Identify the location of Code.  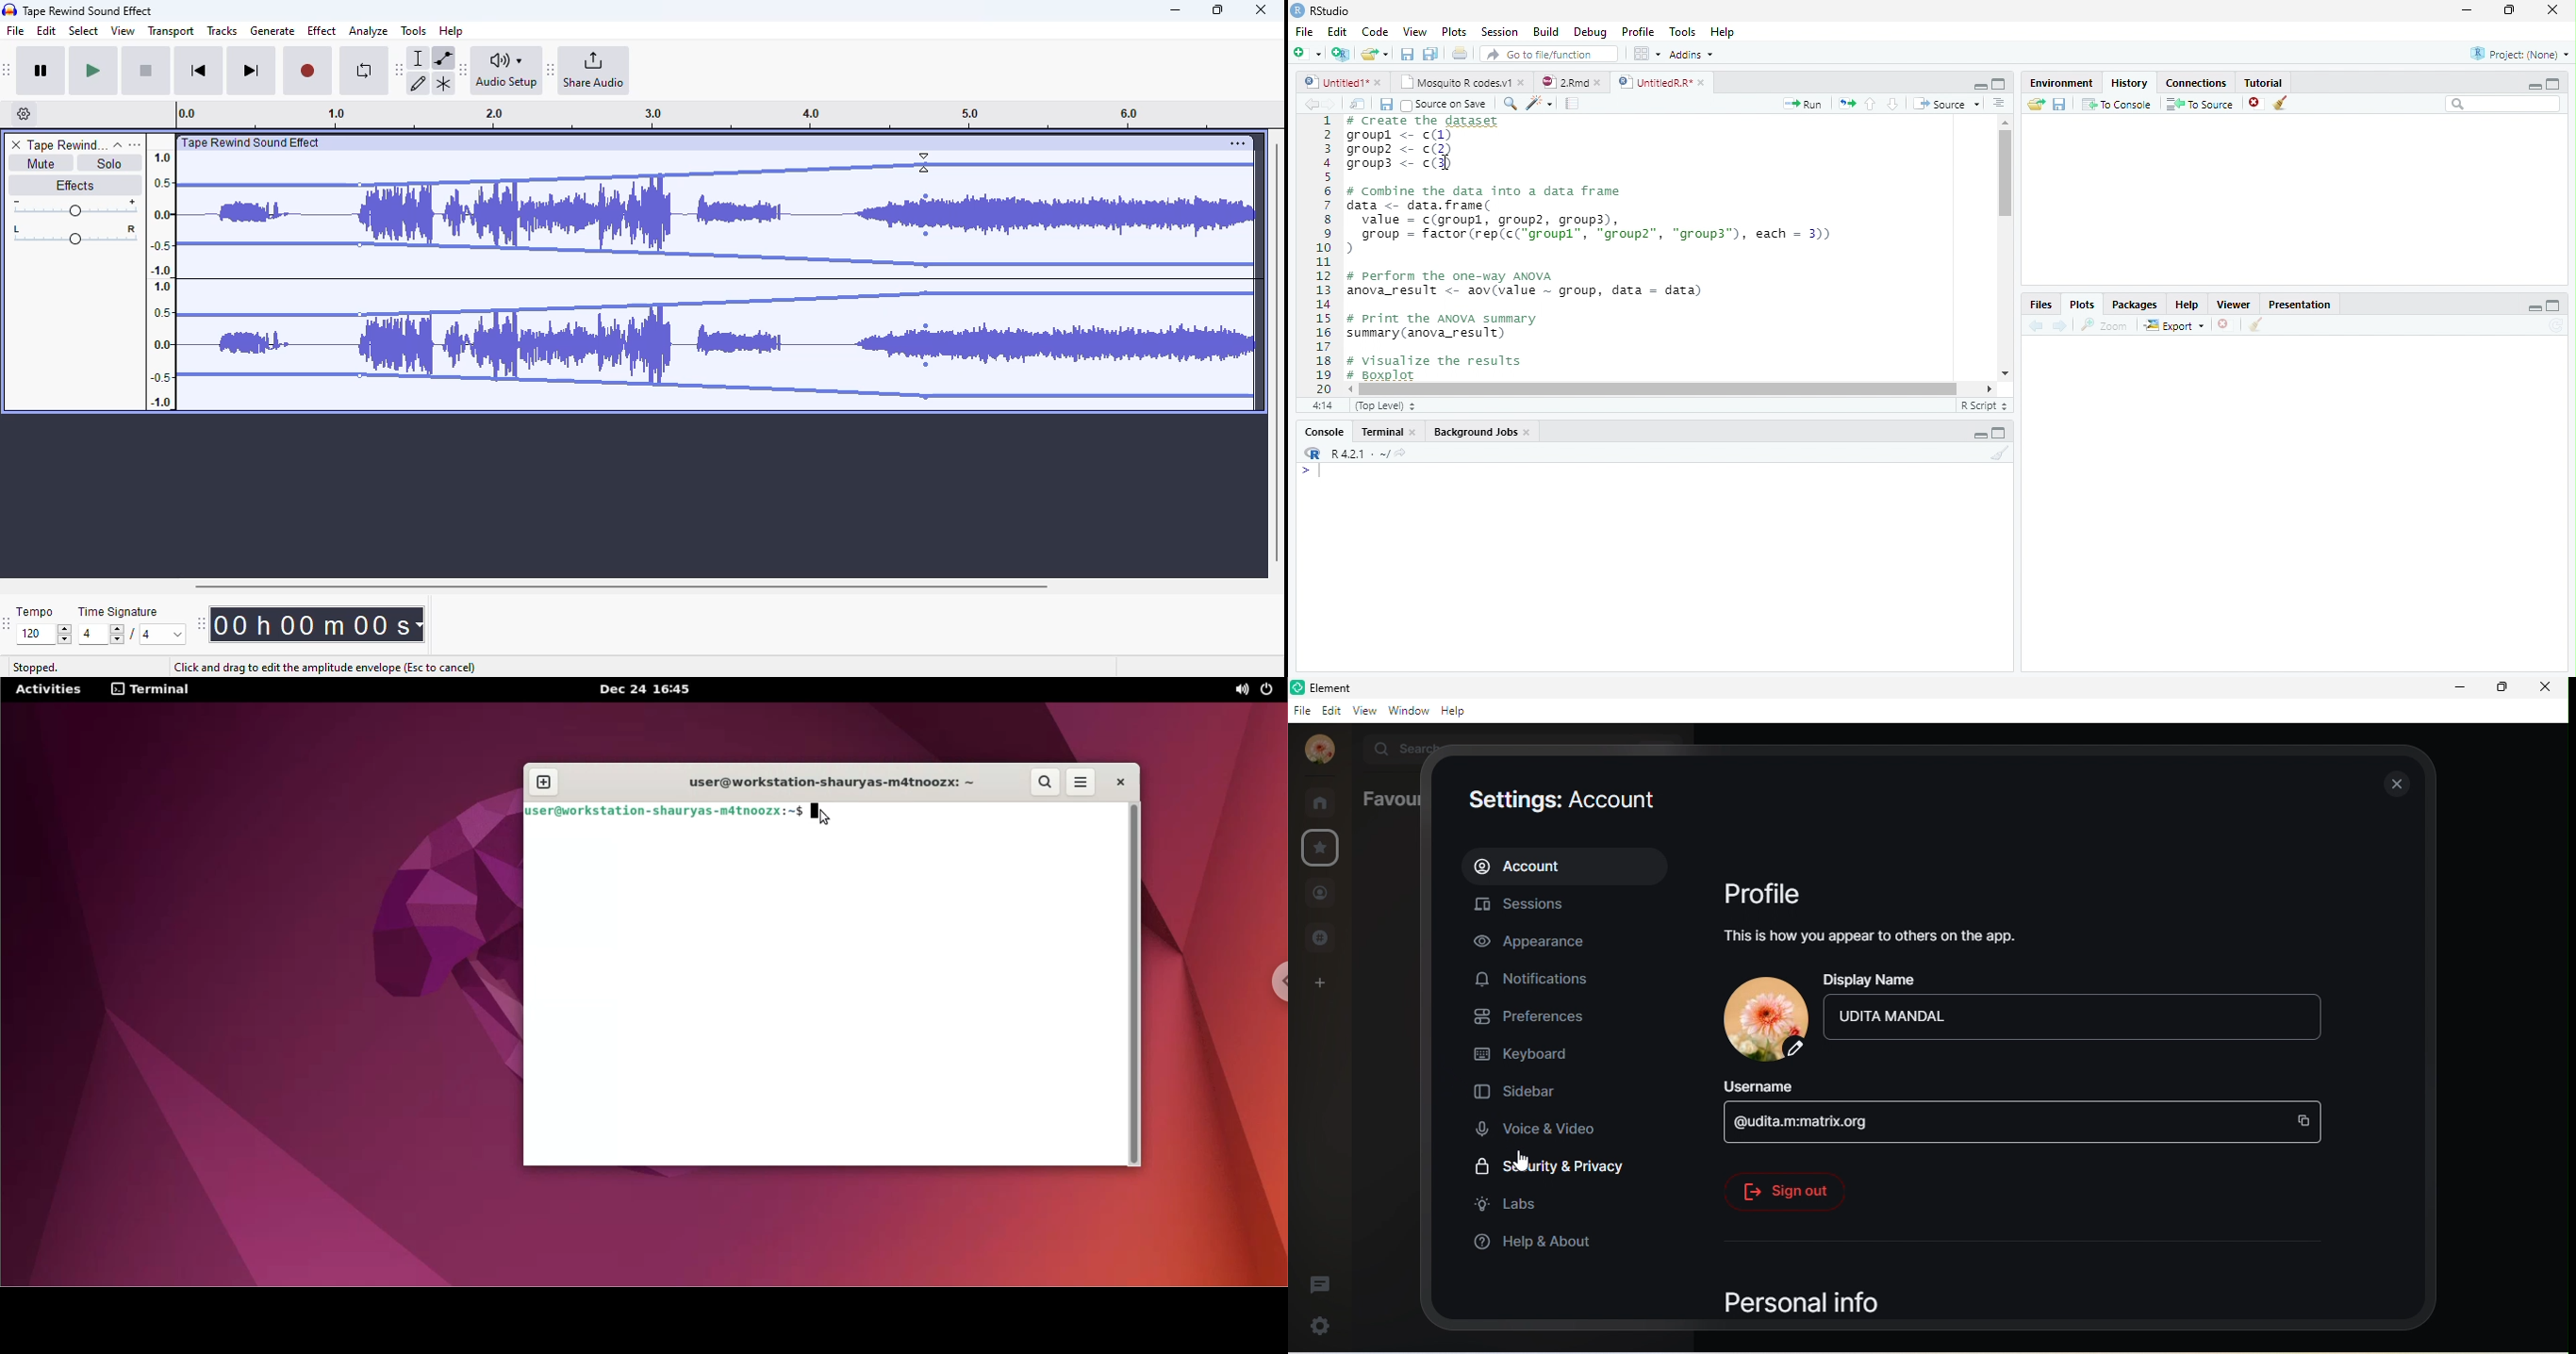
(1373, 32).